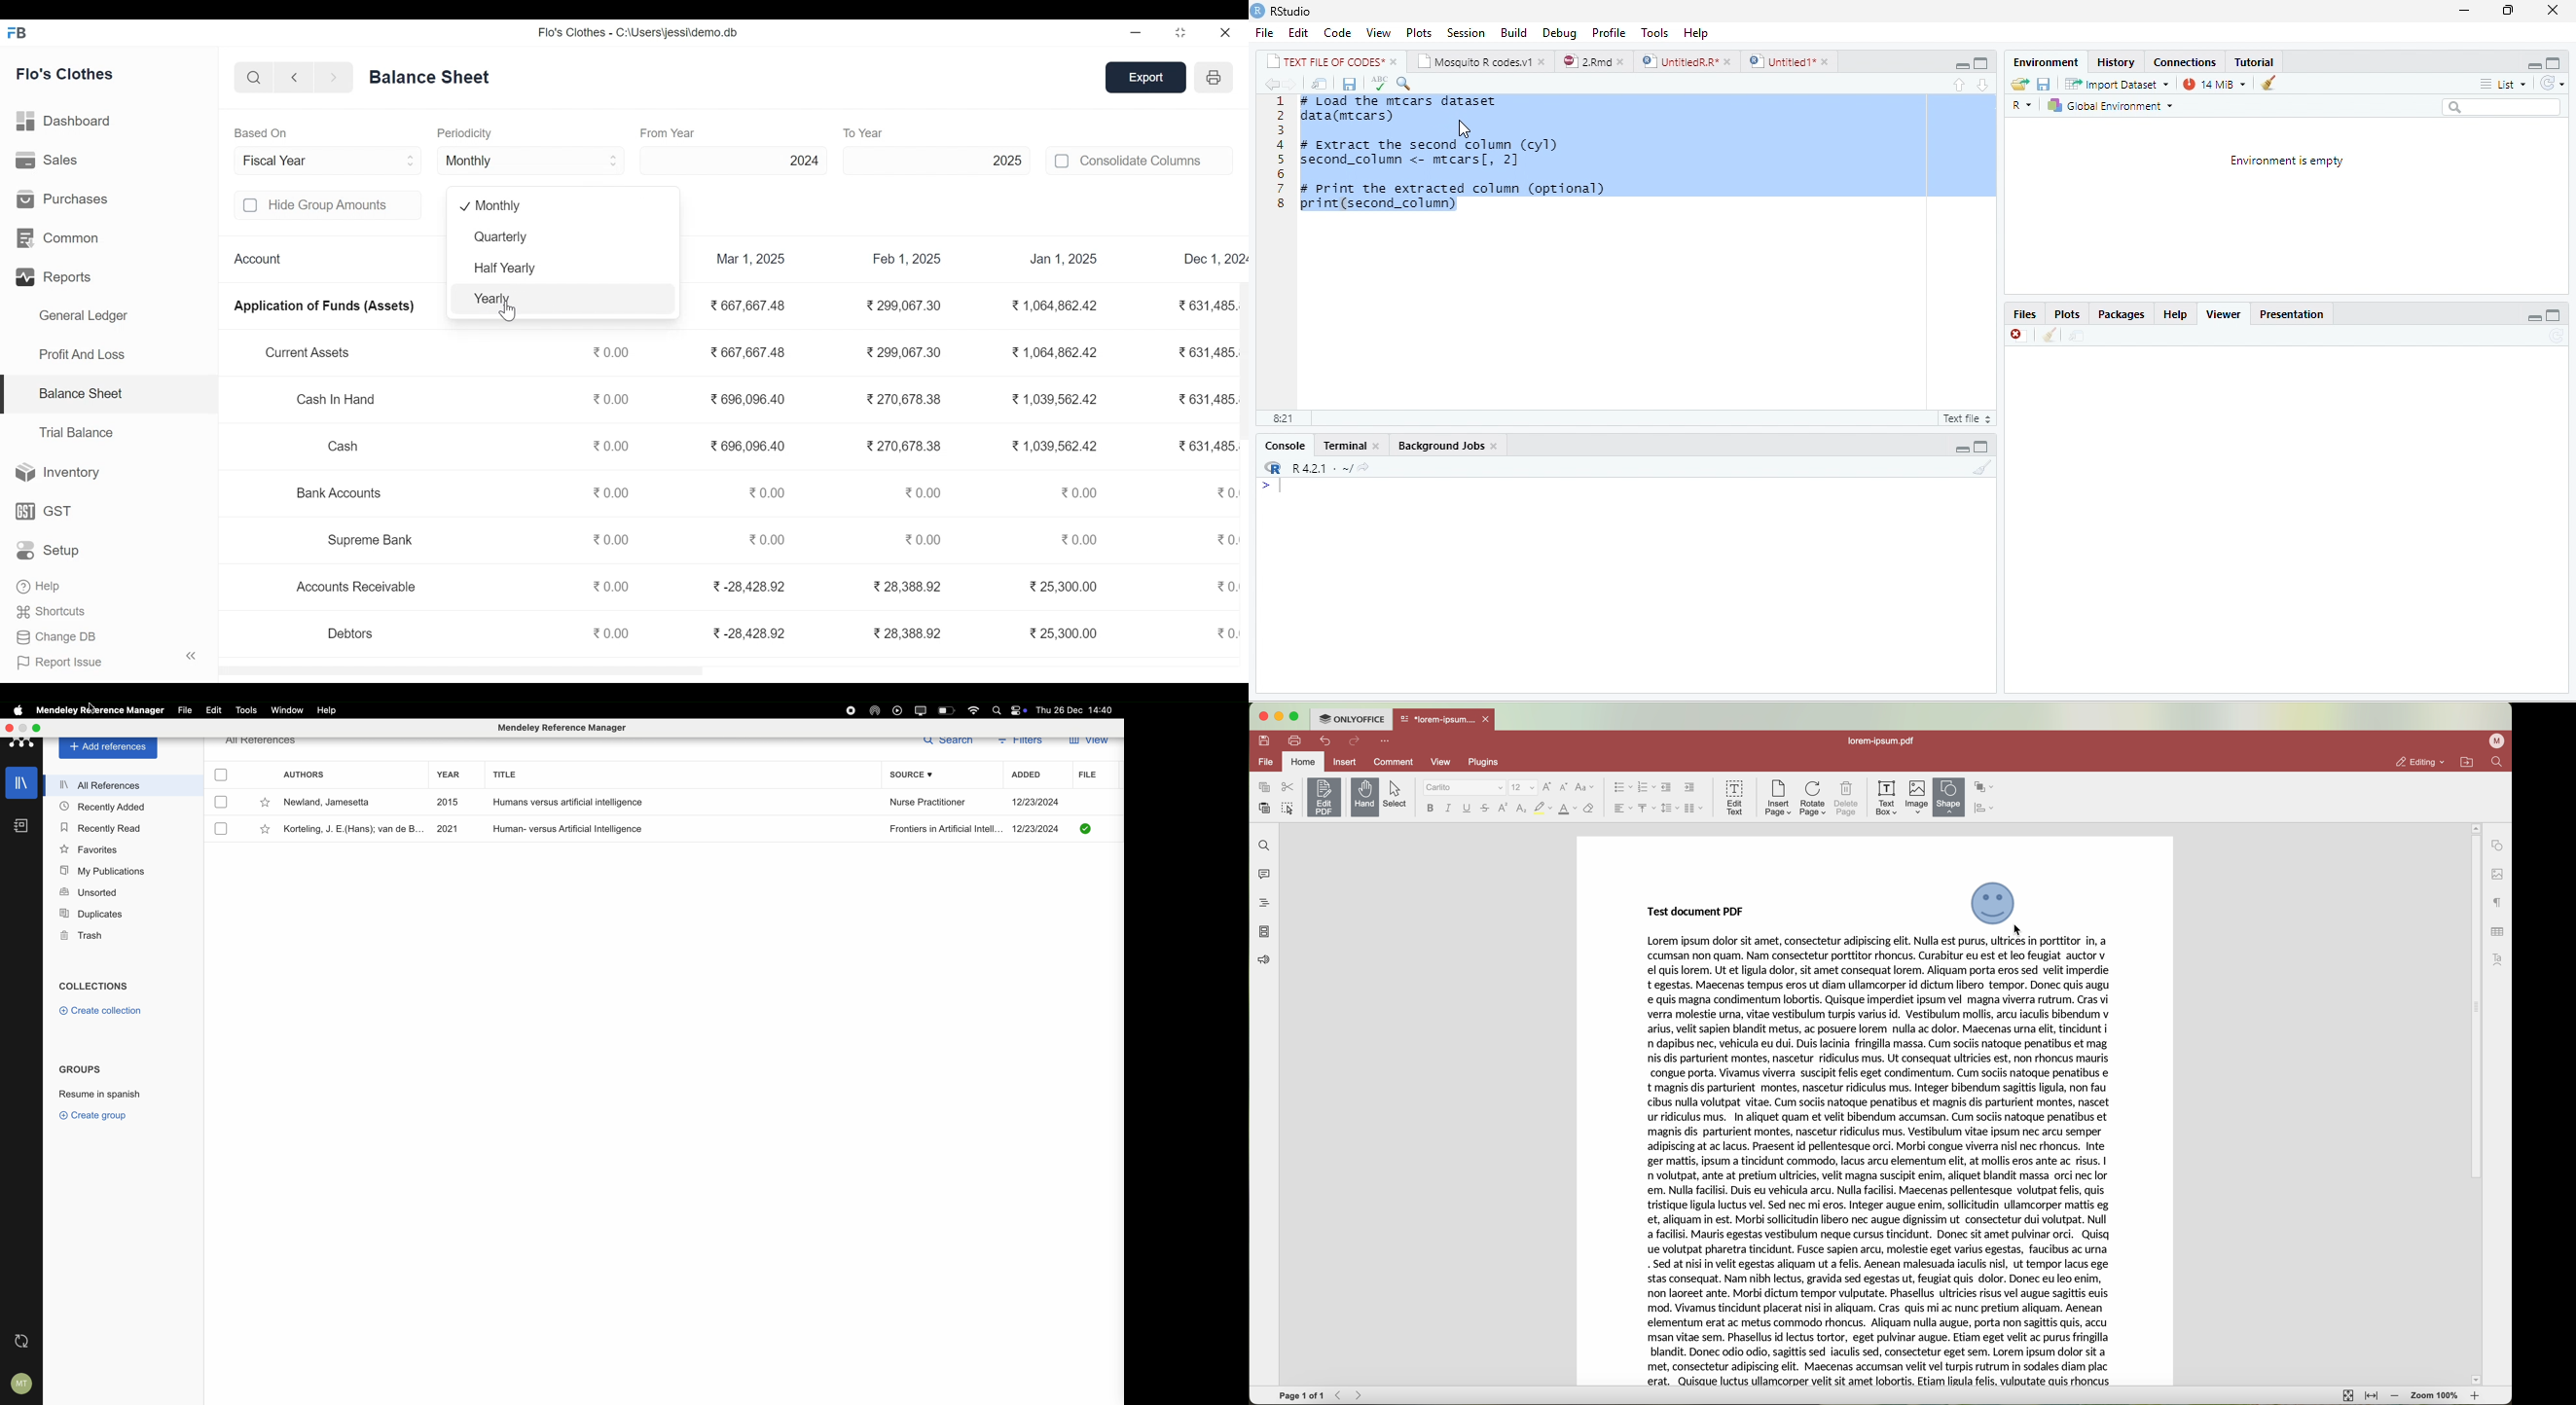 Image resolution: width=2576 pixels, height=1428 pixels. What do you see at coordinates (1873, 1161) in the screenshot?
I see `TEST DOCUMENT PDF CONTENT` at bounding box center [1873, 1161].